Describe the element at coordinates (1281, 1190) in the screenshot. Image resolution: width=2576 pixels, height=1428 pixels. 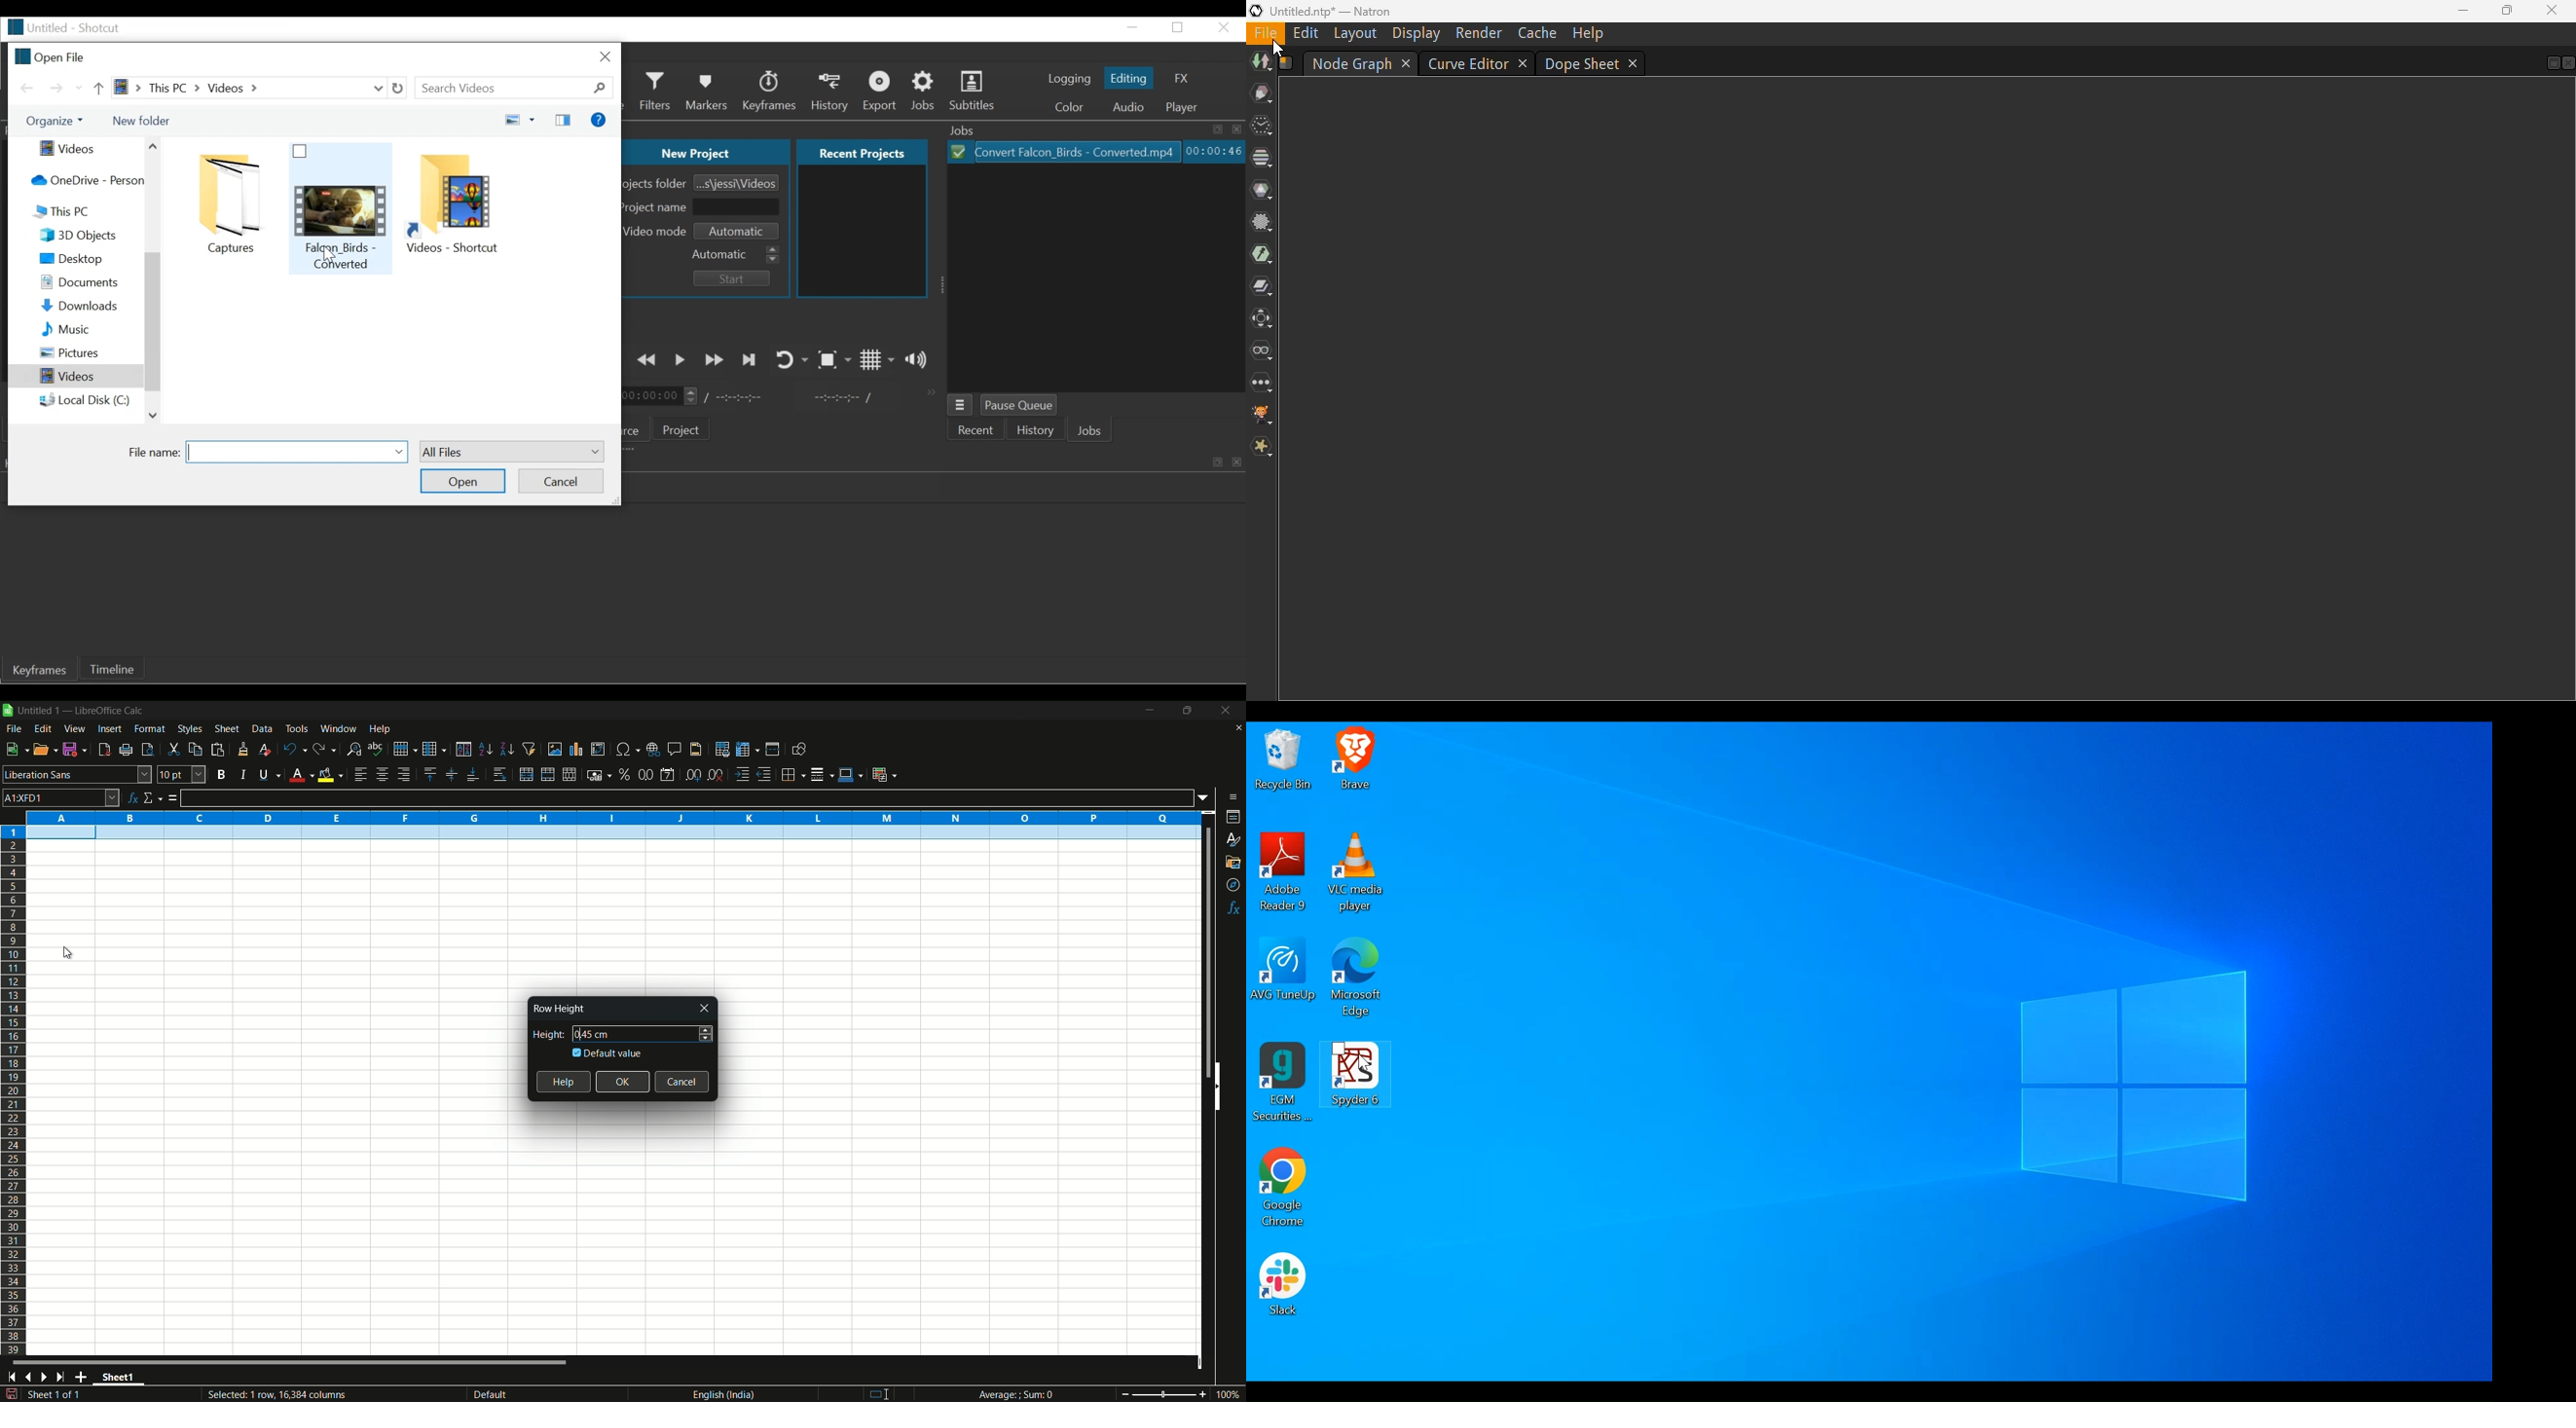
I see `Google Chrome Desktop Icon` at that location.